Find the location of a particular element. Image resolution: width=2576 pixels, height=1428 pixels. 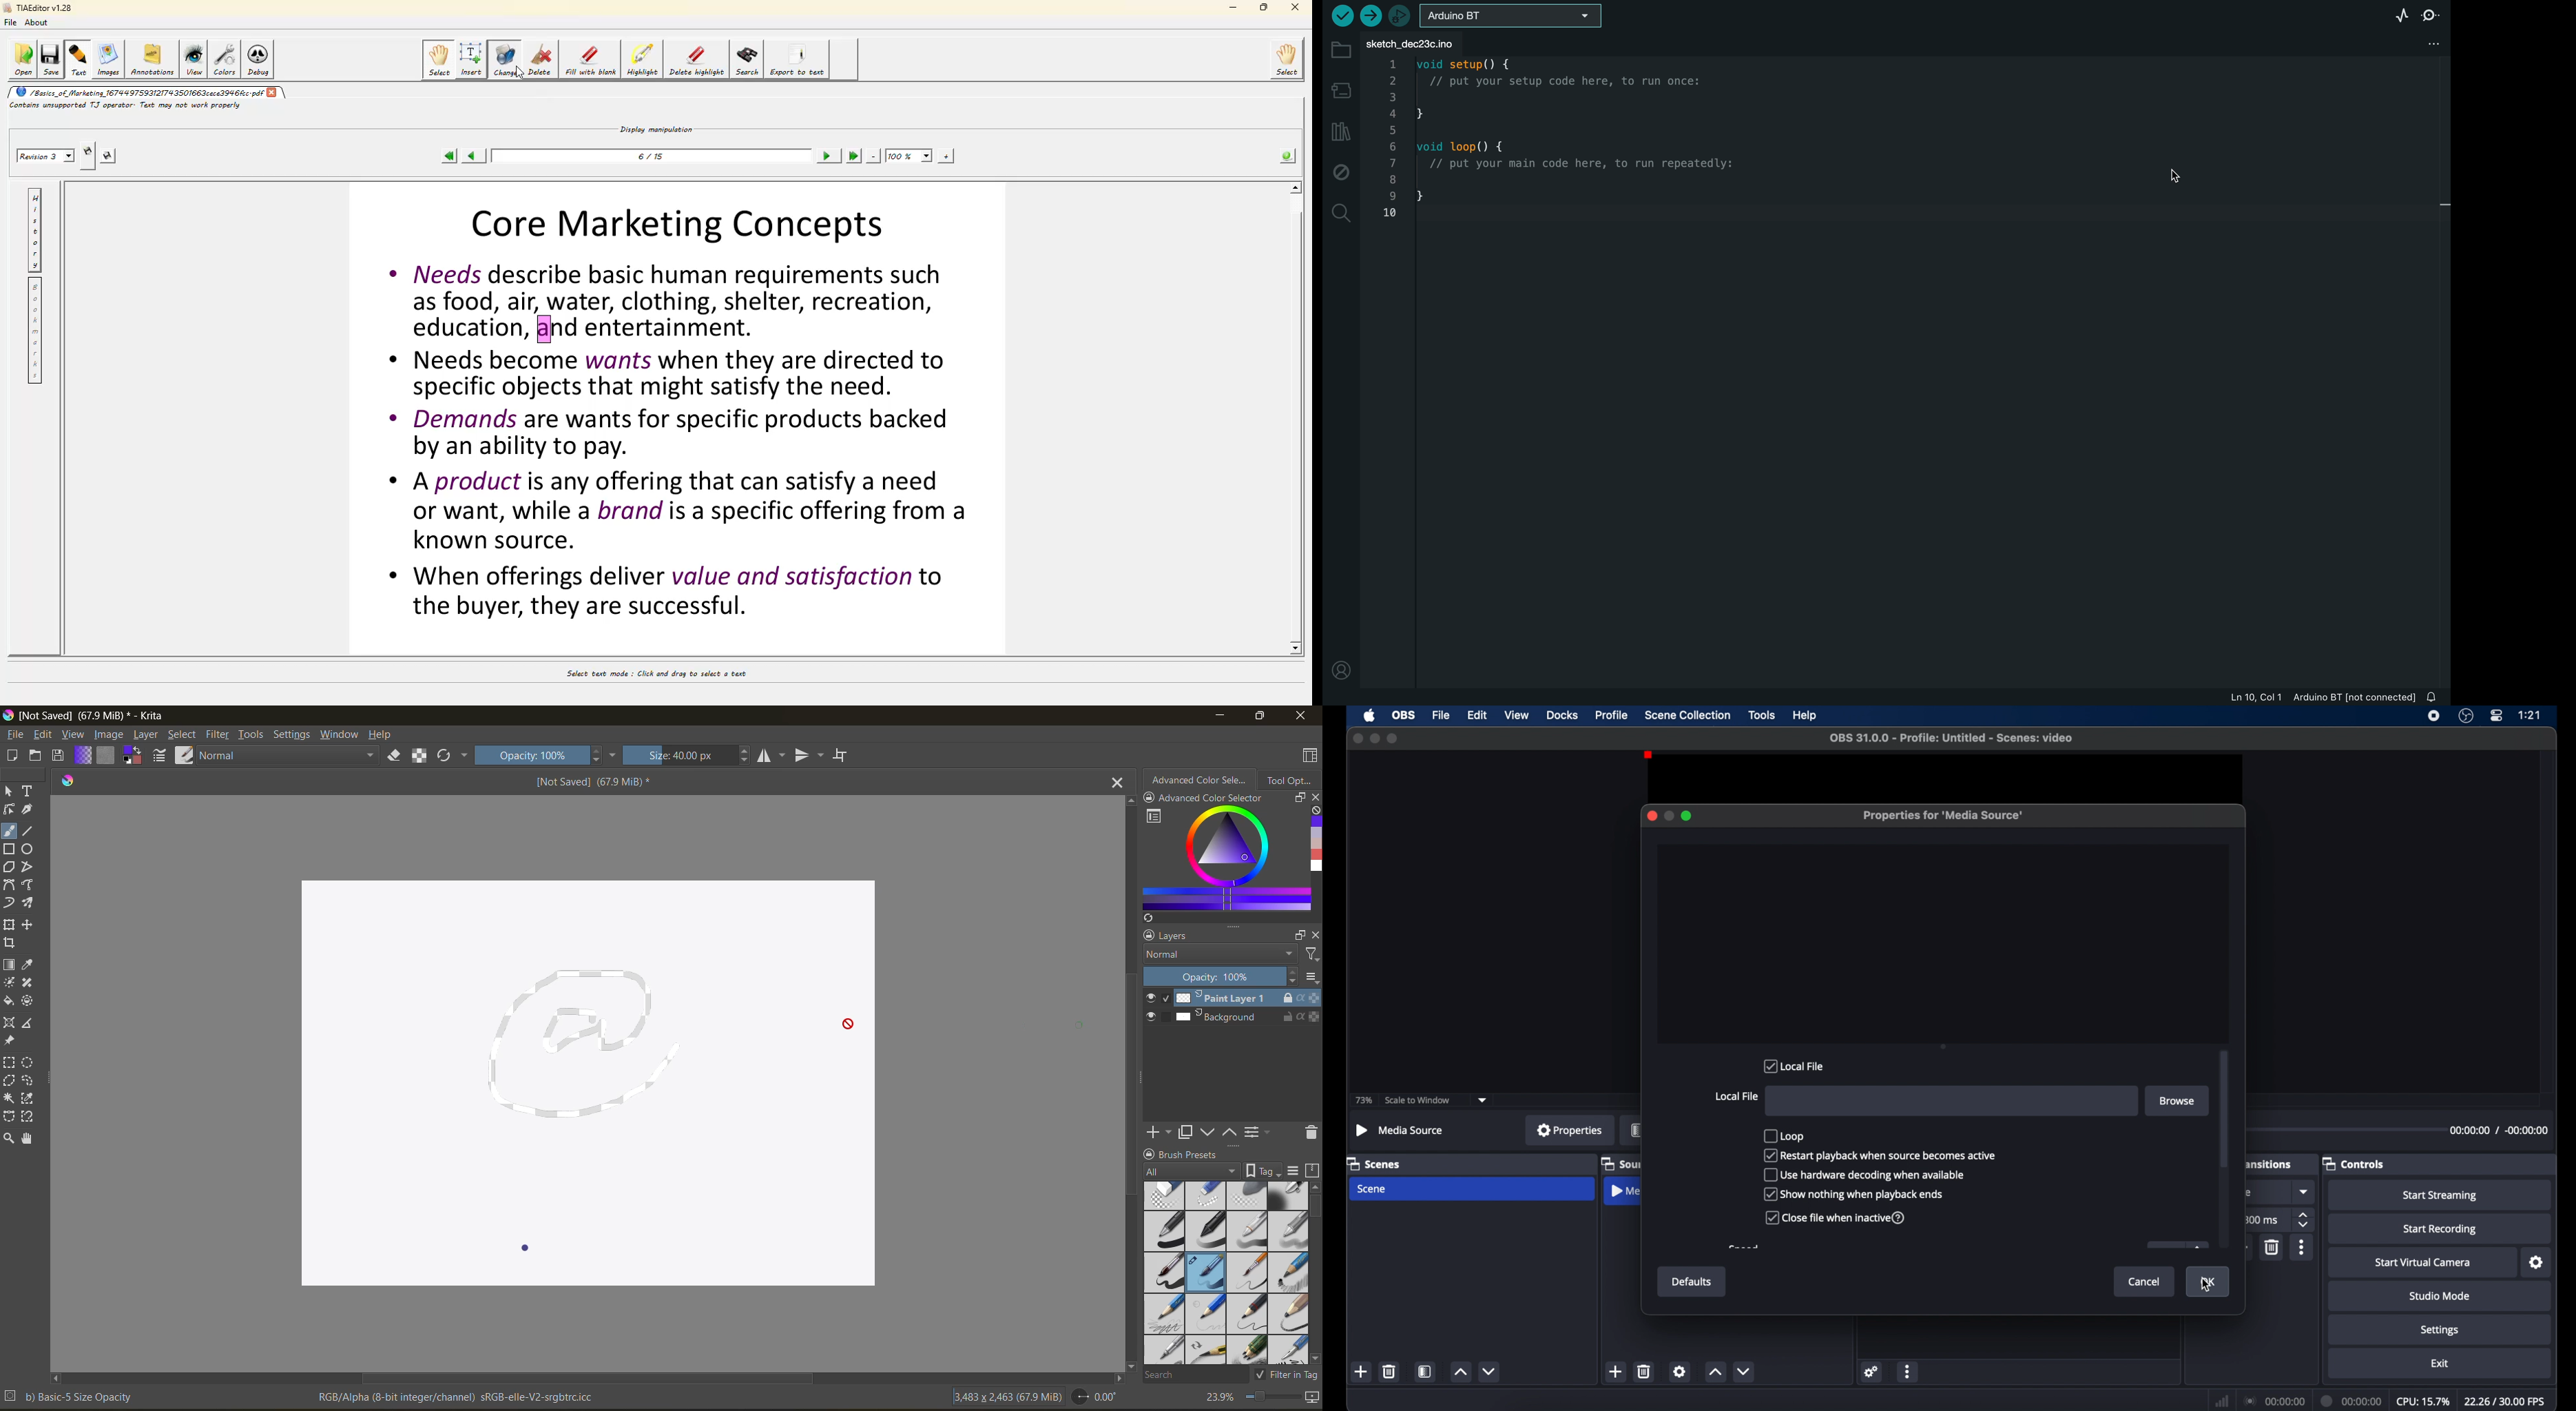

duration is located at coordinates (2352, 1401).